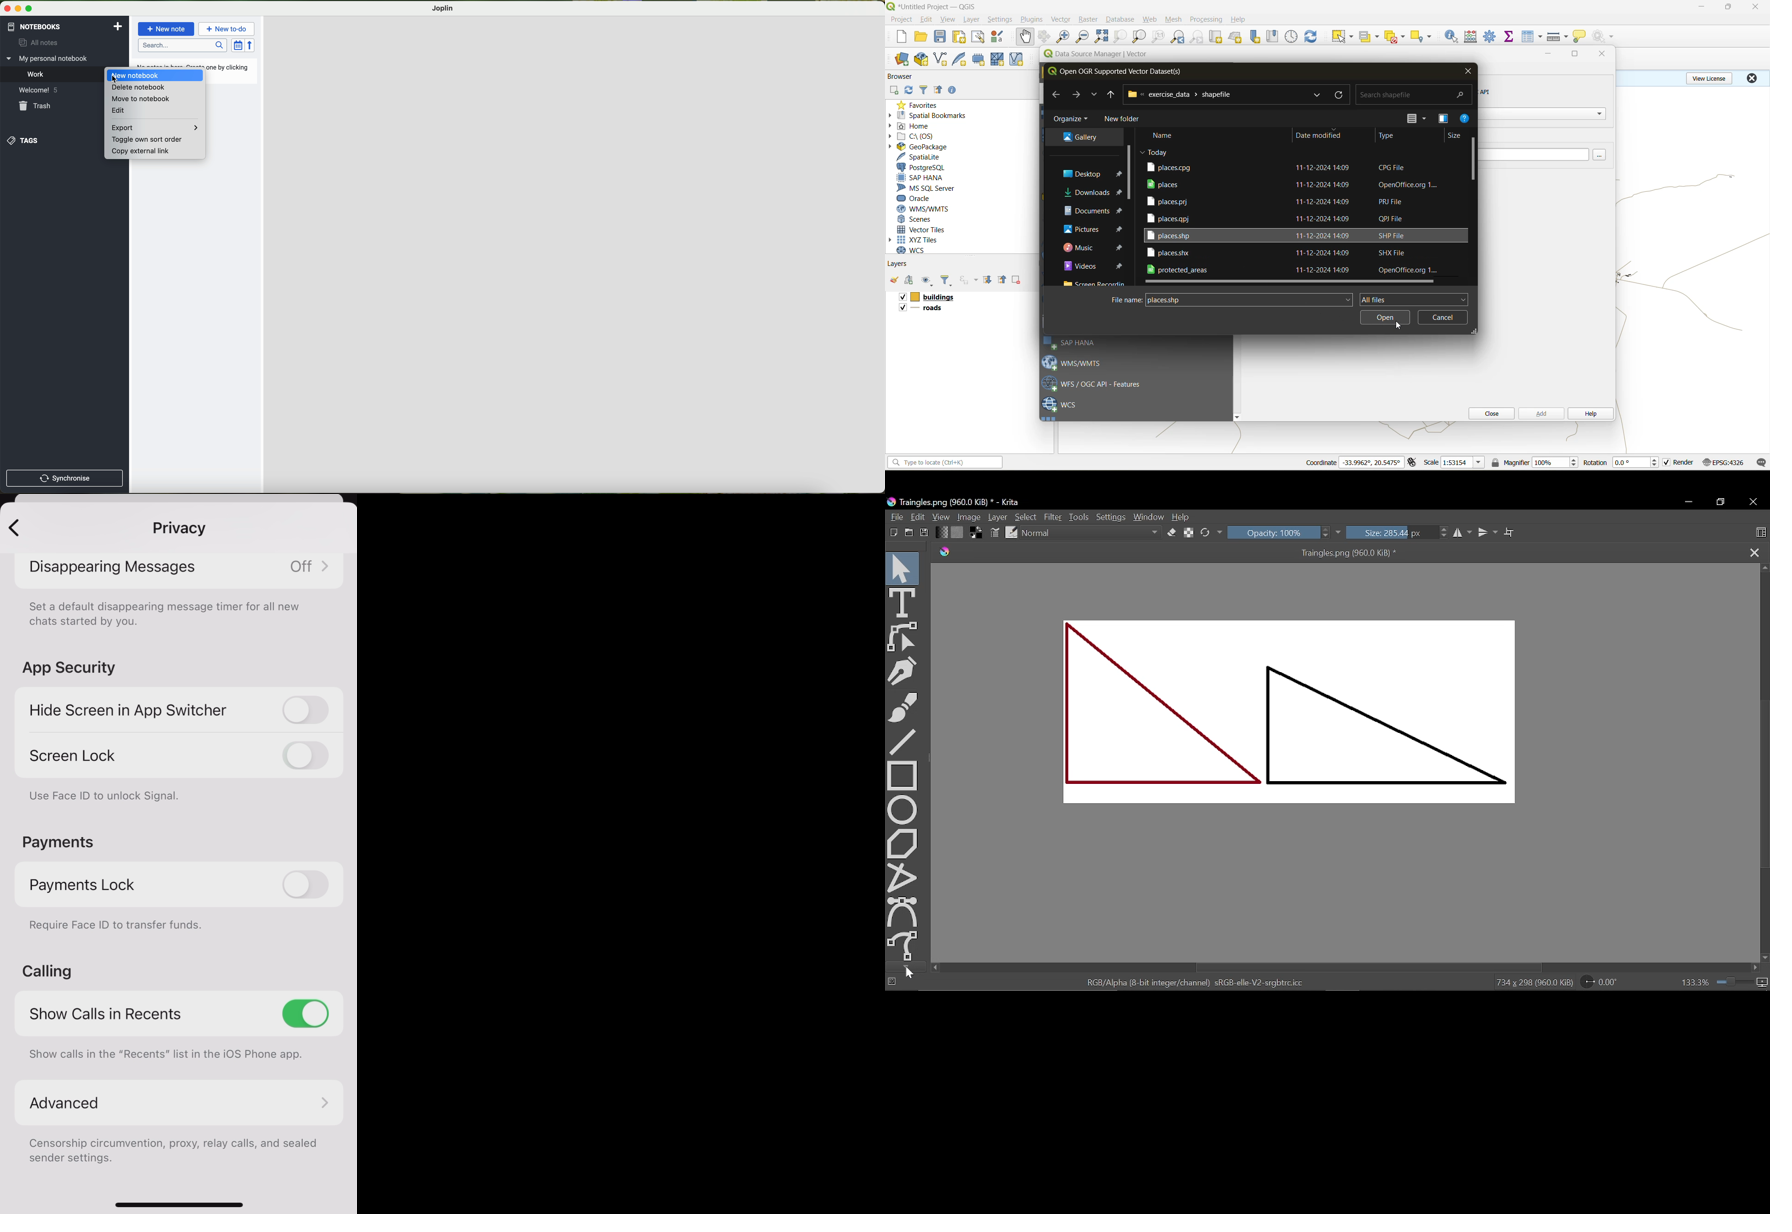  I want to click on welcome! 5, so click(38, 89).